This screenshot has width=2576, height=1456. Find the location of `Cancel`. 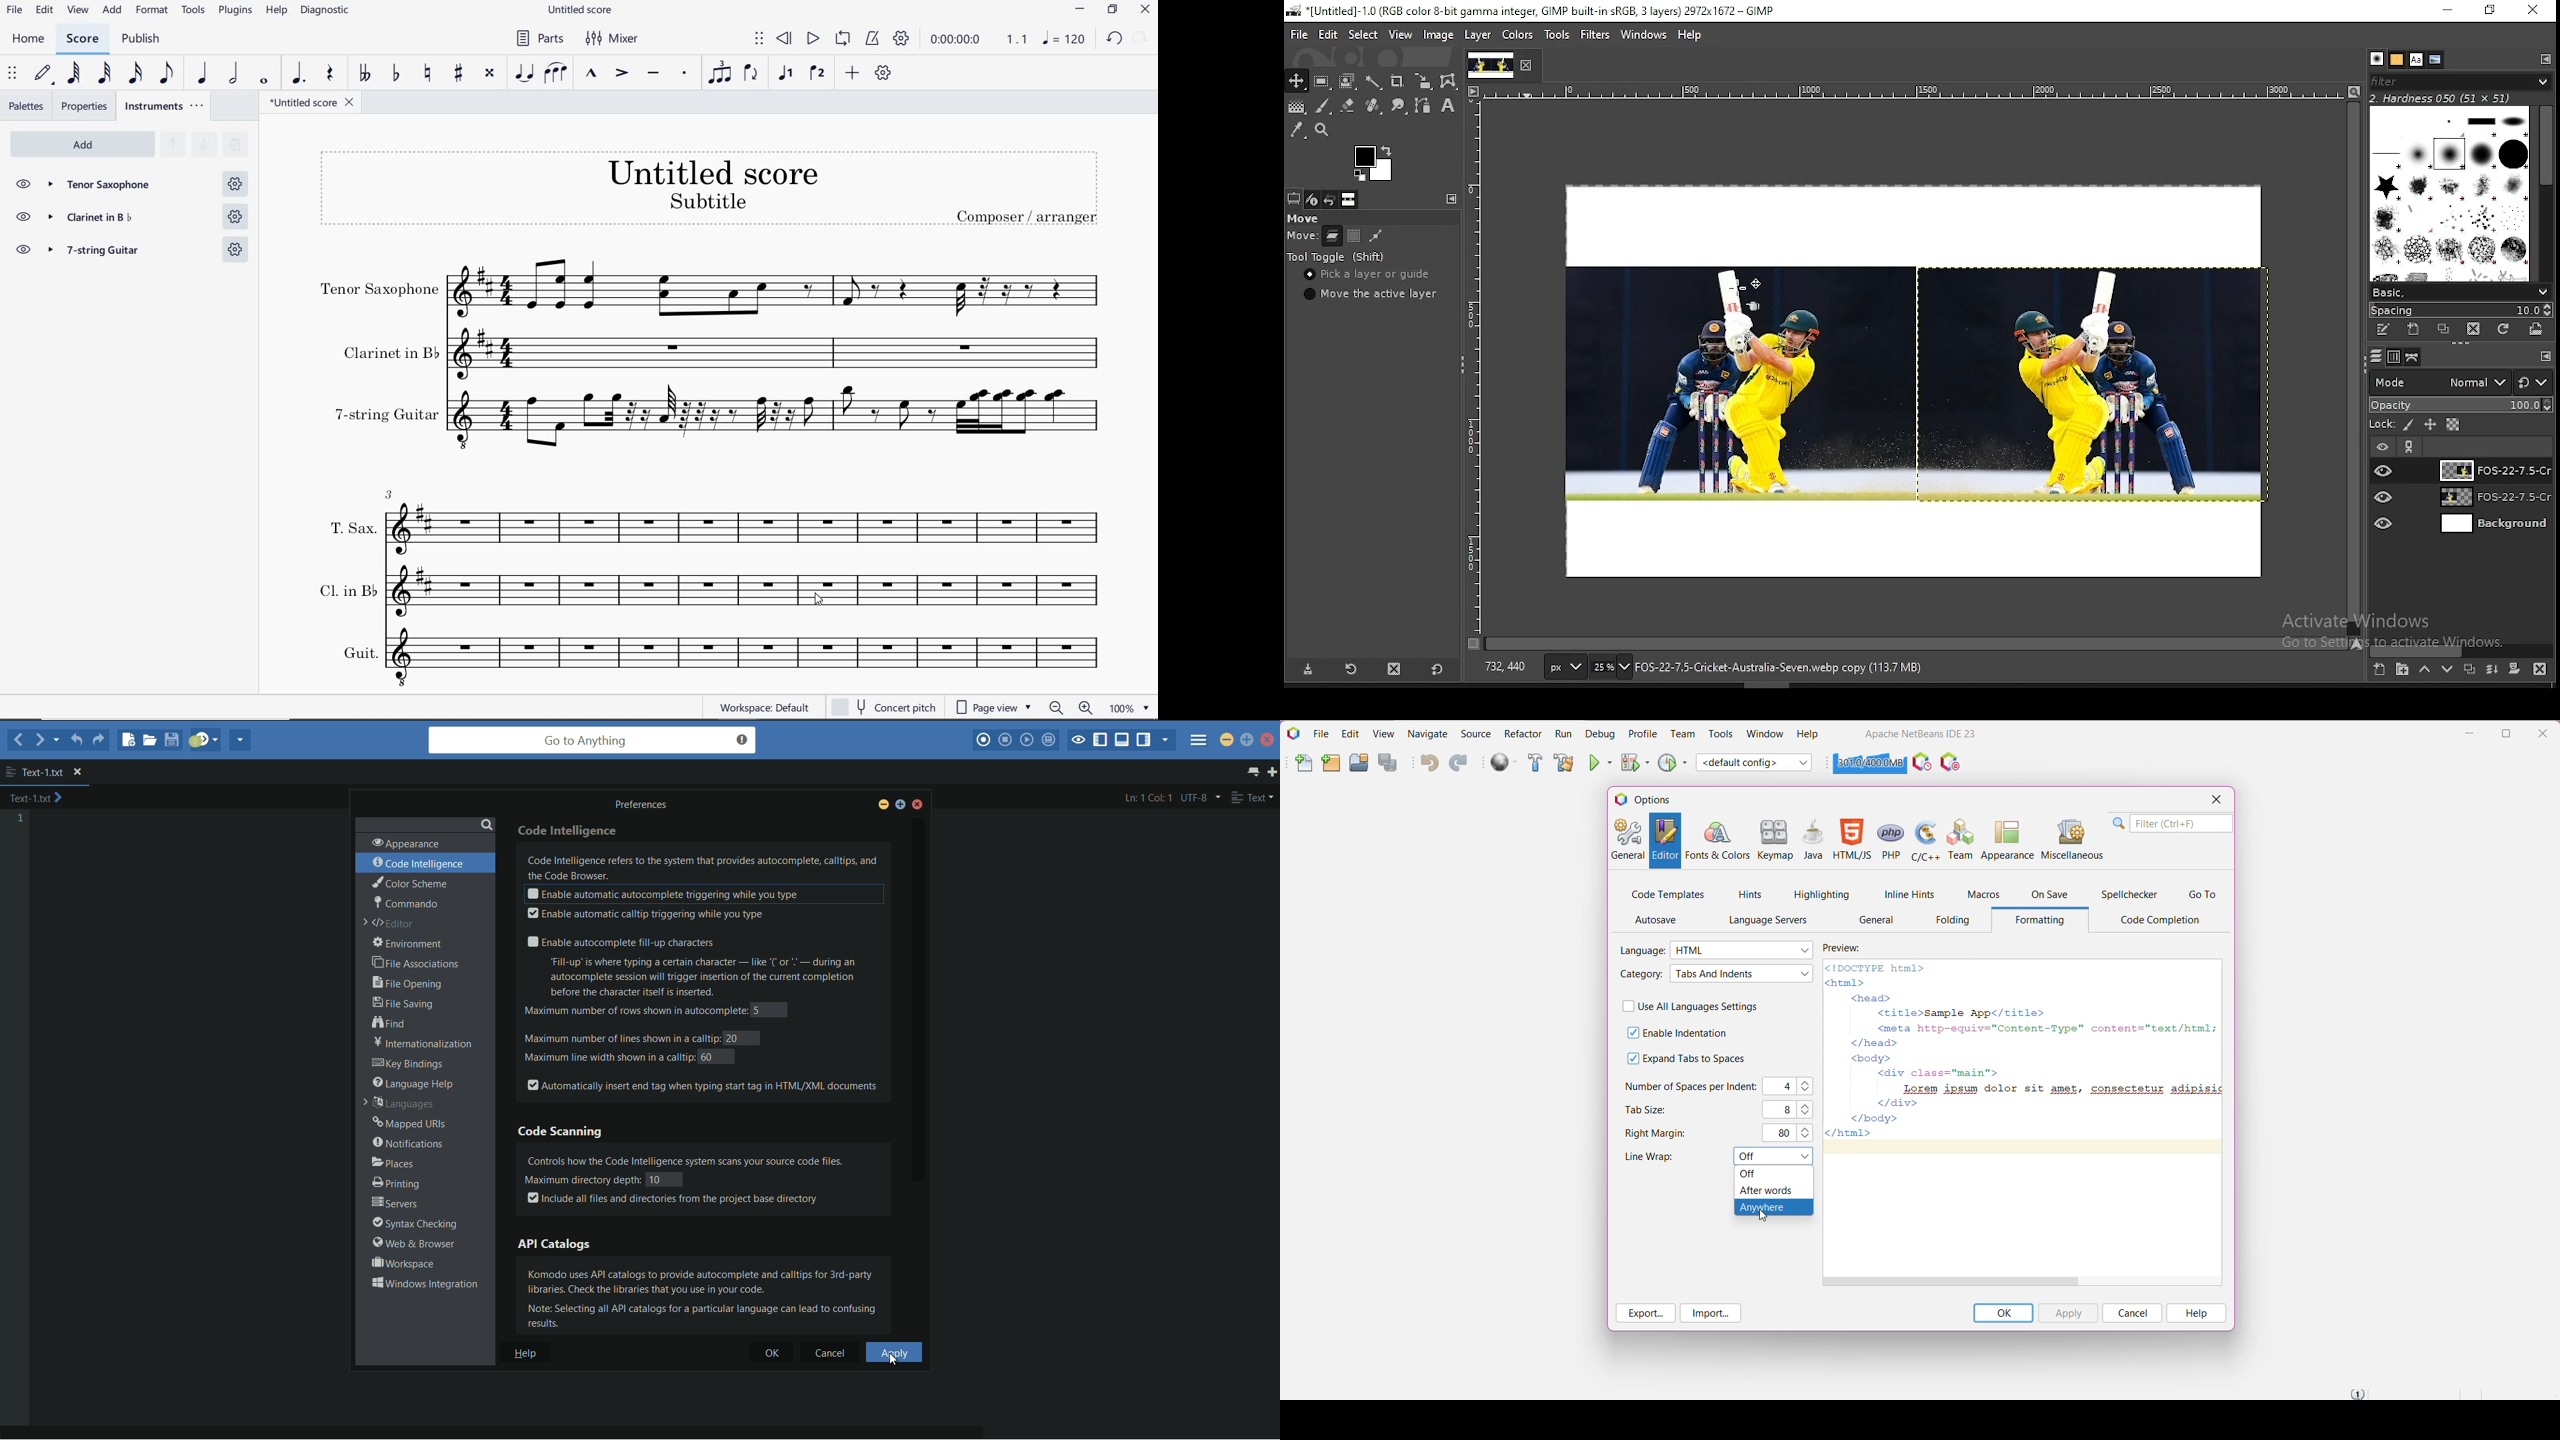

Cancel is located at coordinates (2132, 1314).